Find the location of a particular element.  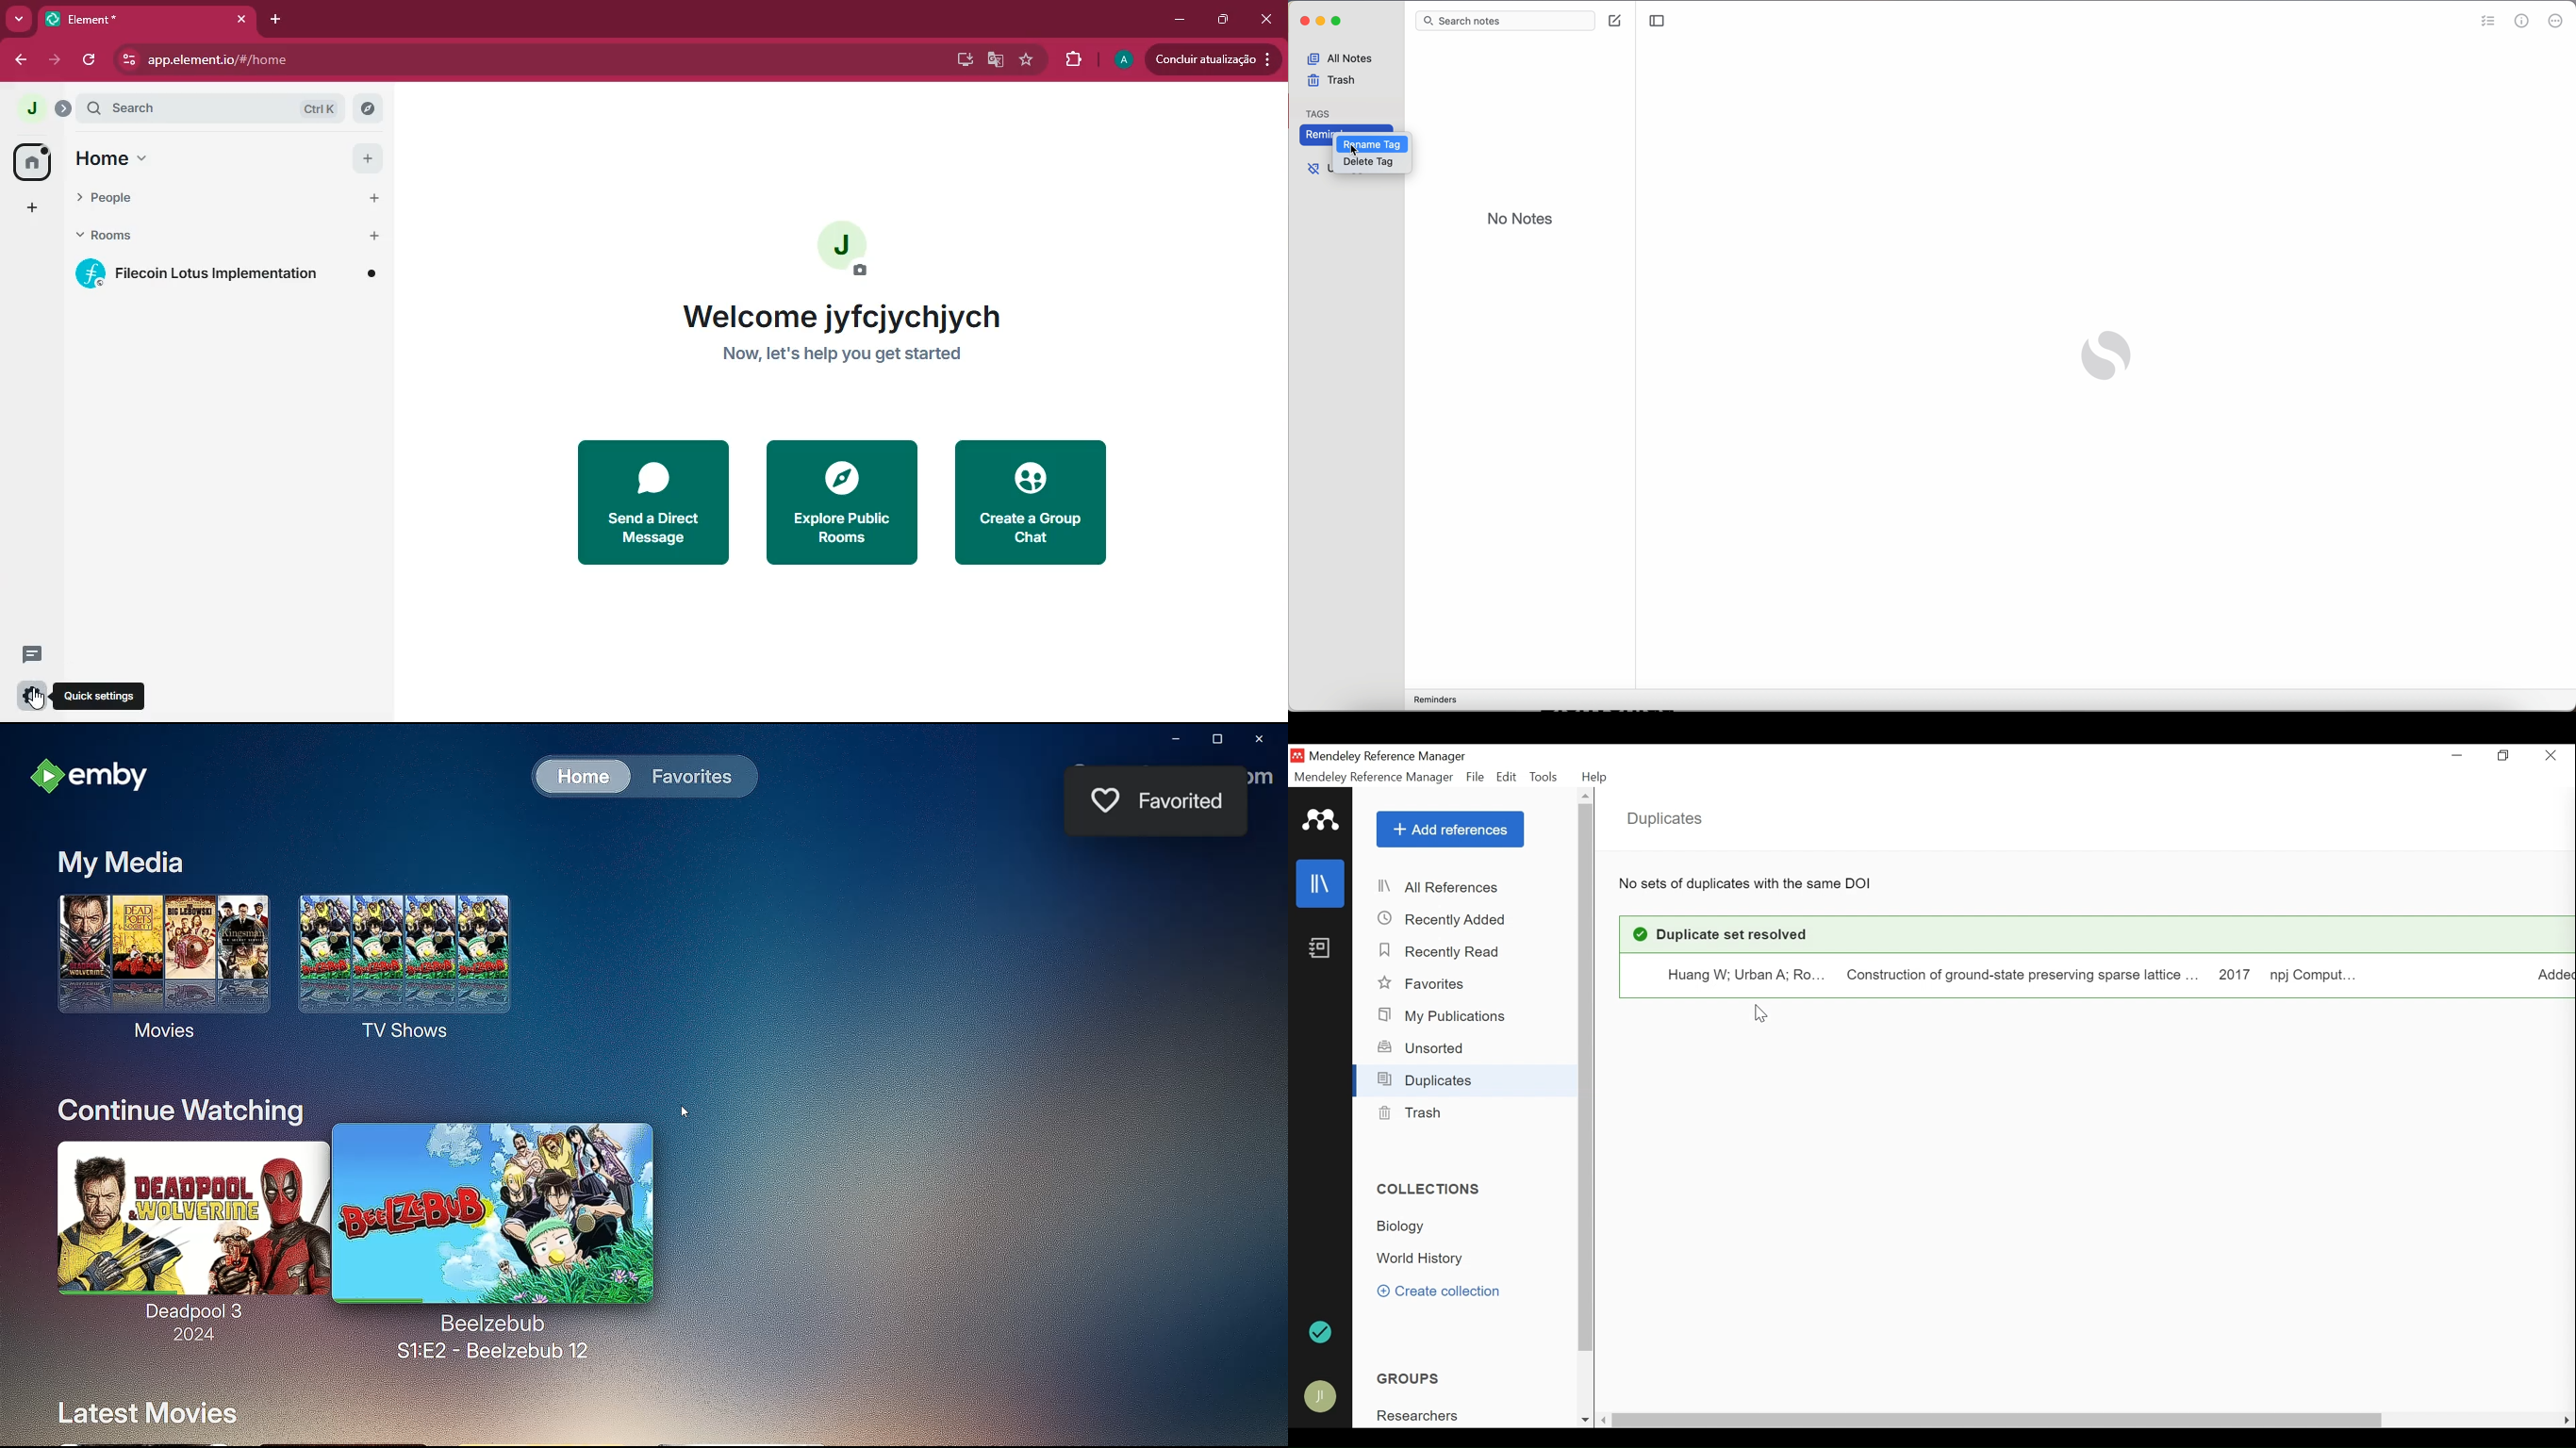

Group is located at coordinates (1418, 1414).